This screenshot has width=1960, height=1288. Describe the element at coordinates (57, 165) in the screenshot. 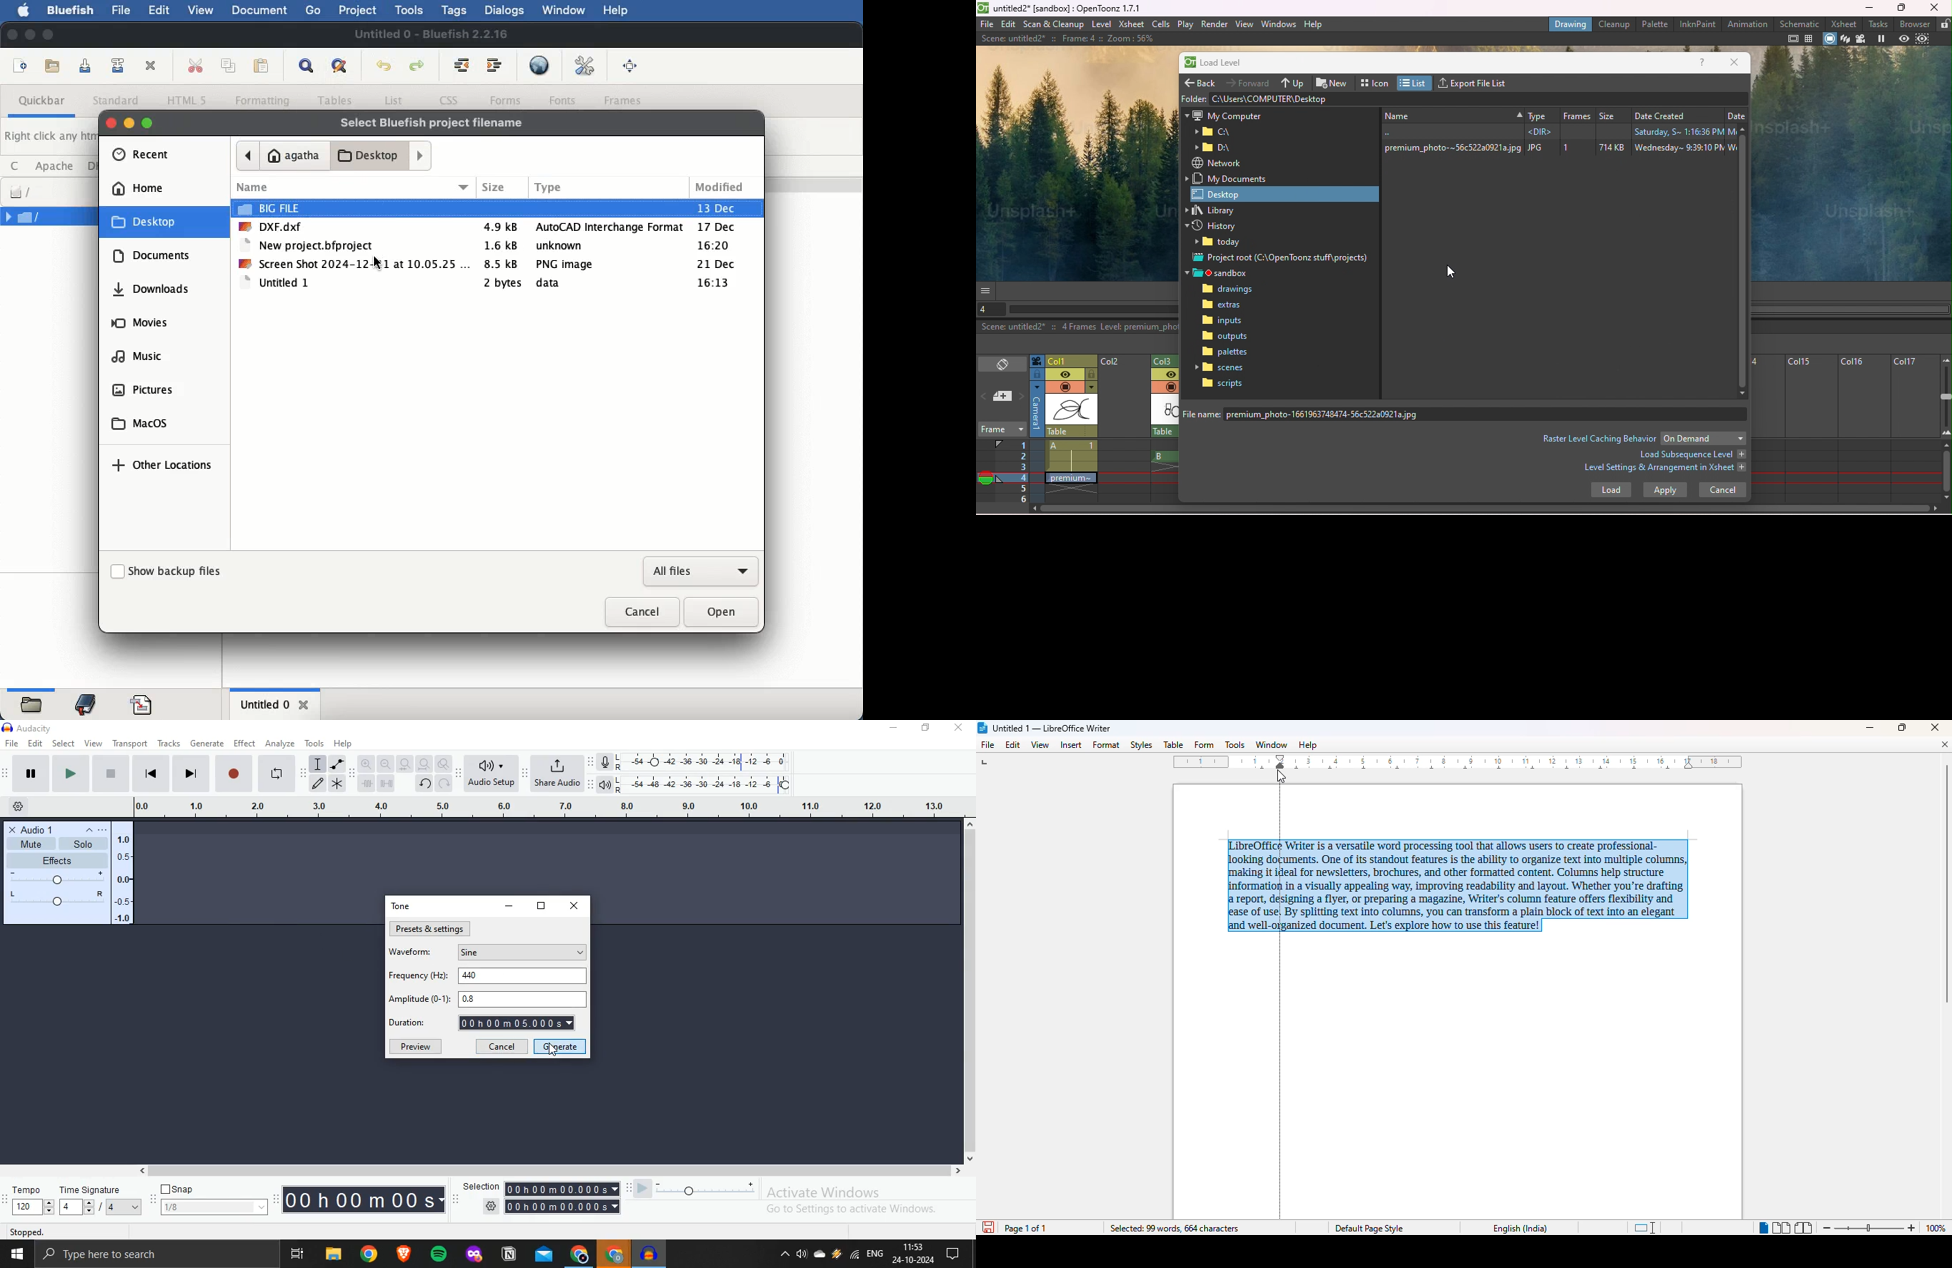

I see `apache` at that location.